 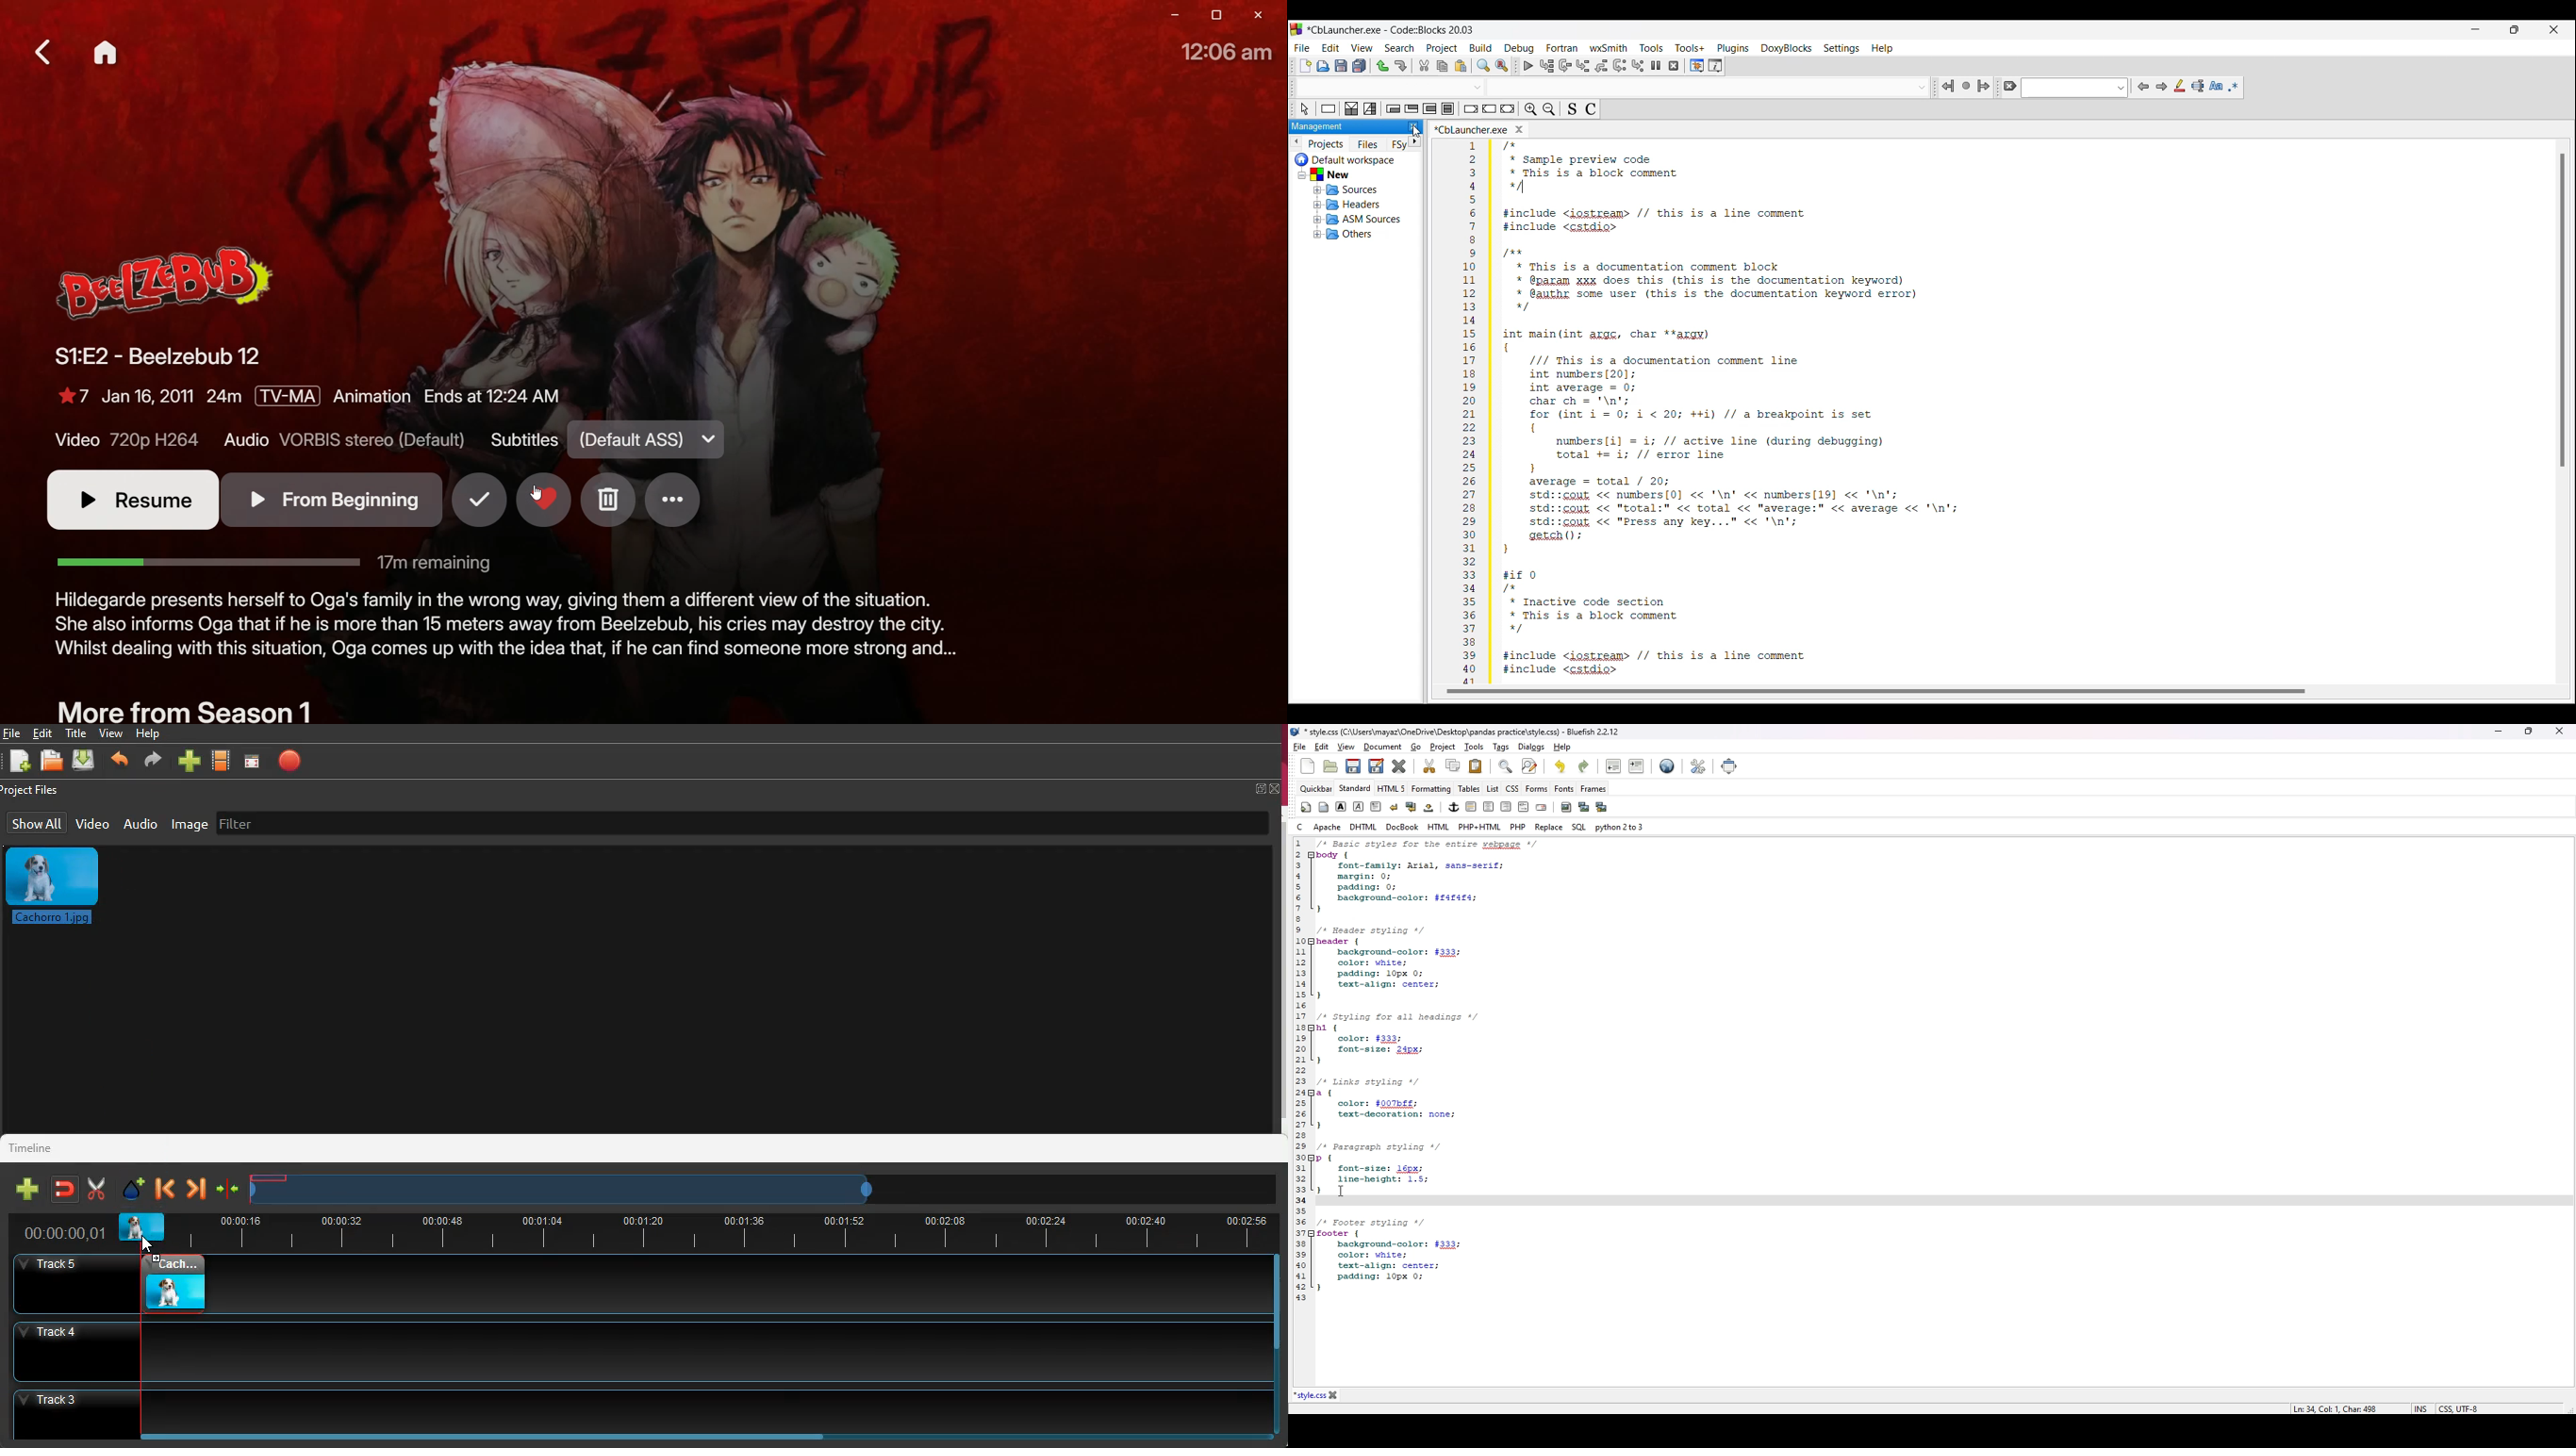 I want to click on Panel title, so click(x=1318, y=127).